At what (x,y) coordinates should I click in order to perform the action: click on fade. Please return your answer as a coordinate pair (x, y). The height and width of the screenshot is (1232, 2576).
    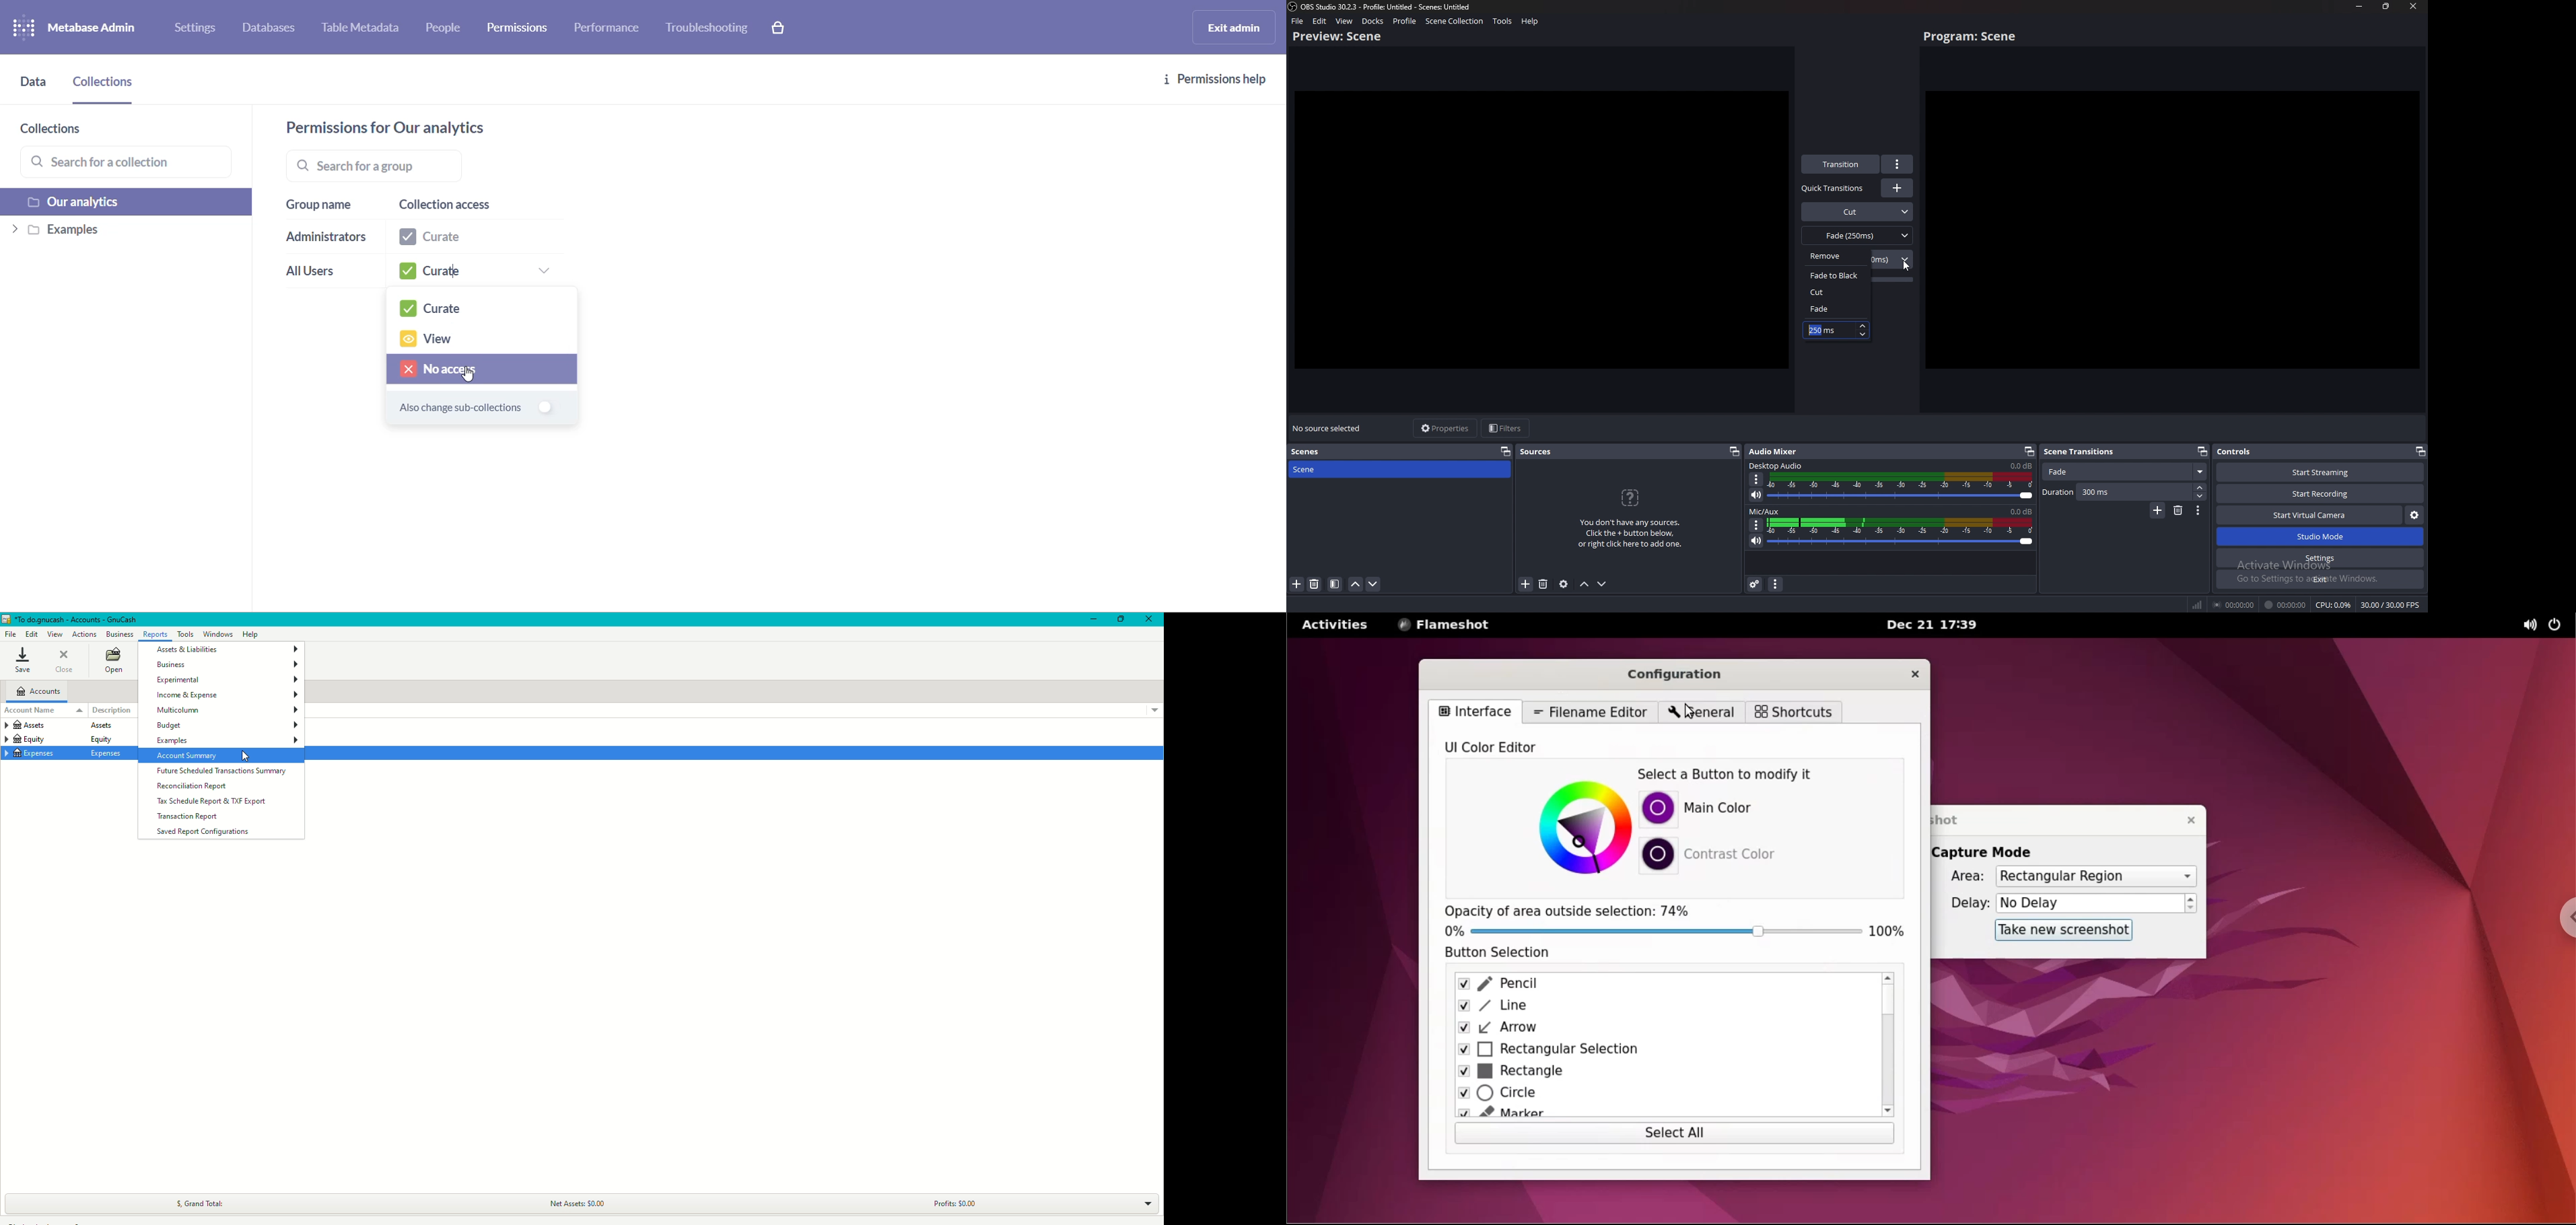
    Looking at the image, I should click on (1834, 308).